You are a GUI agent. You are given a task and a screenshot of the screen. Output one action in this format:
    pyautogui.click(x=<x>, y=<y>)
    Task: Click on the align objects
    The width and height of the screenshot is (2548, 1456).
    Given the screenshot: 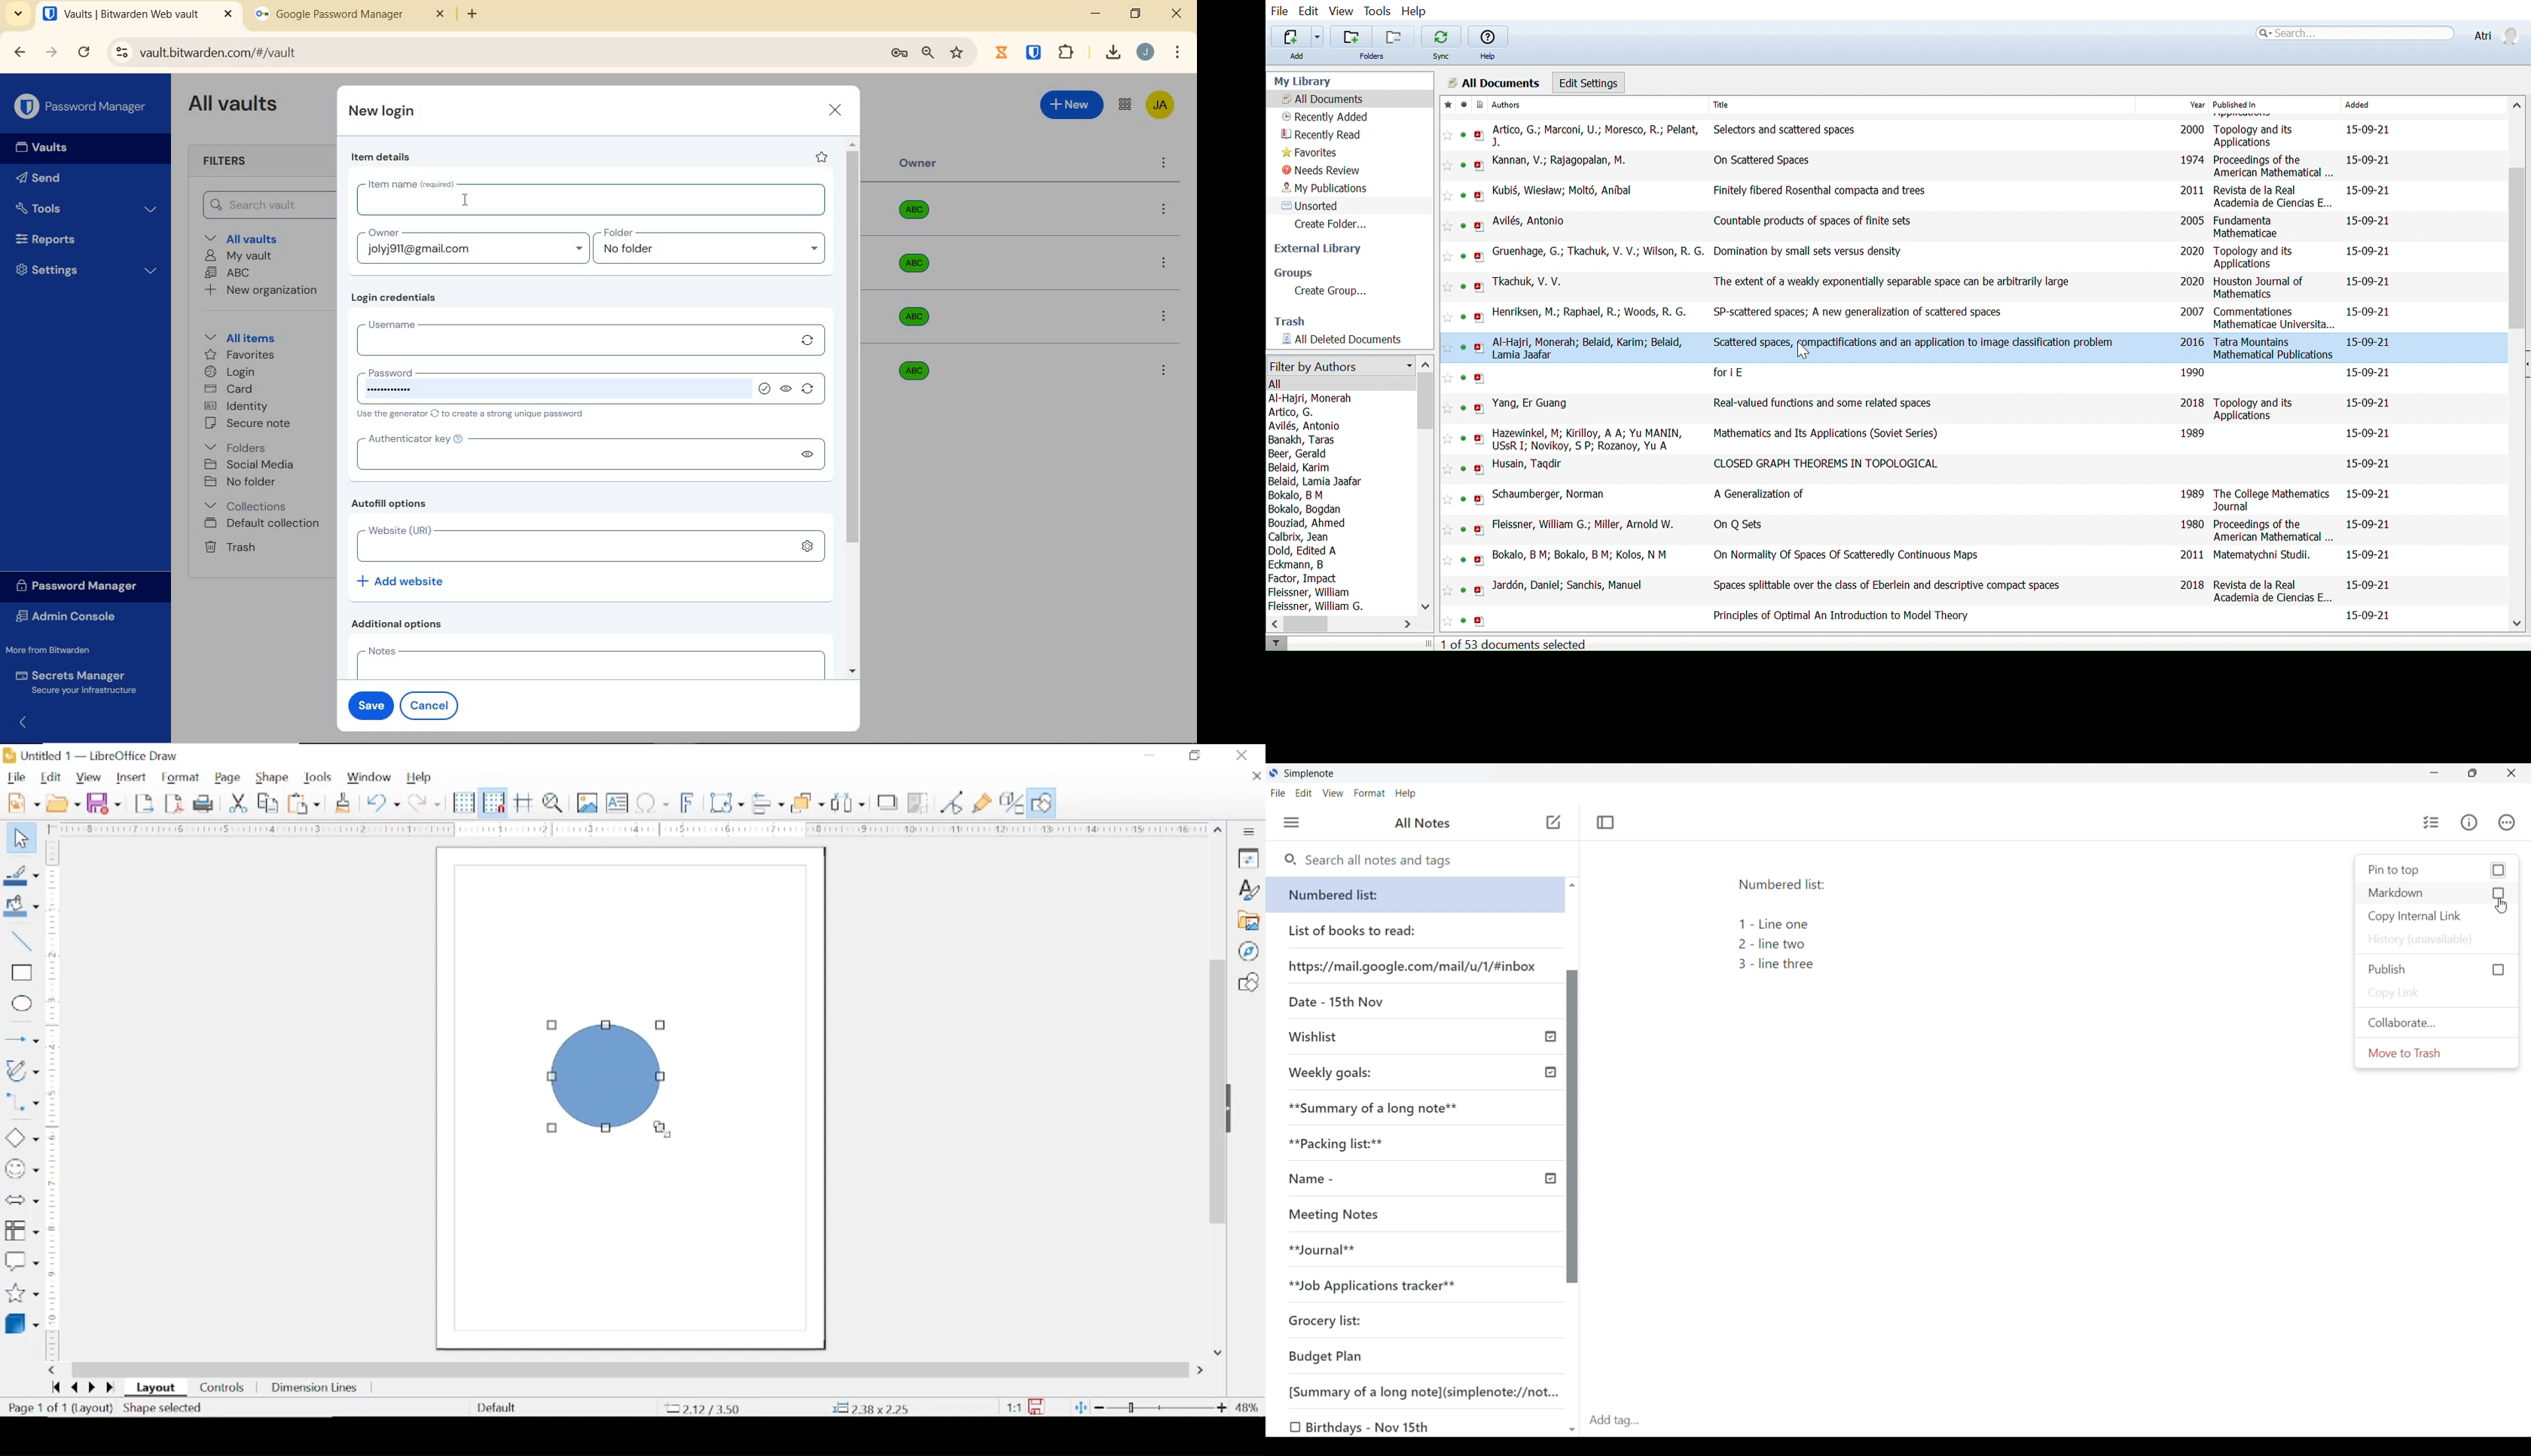 What is the action you would take?
    pyautogui.click(x=769, y=804)
    